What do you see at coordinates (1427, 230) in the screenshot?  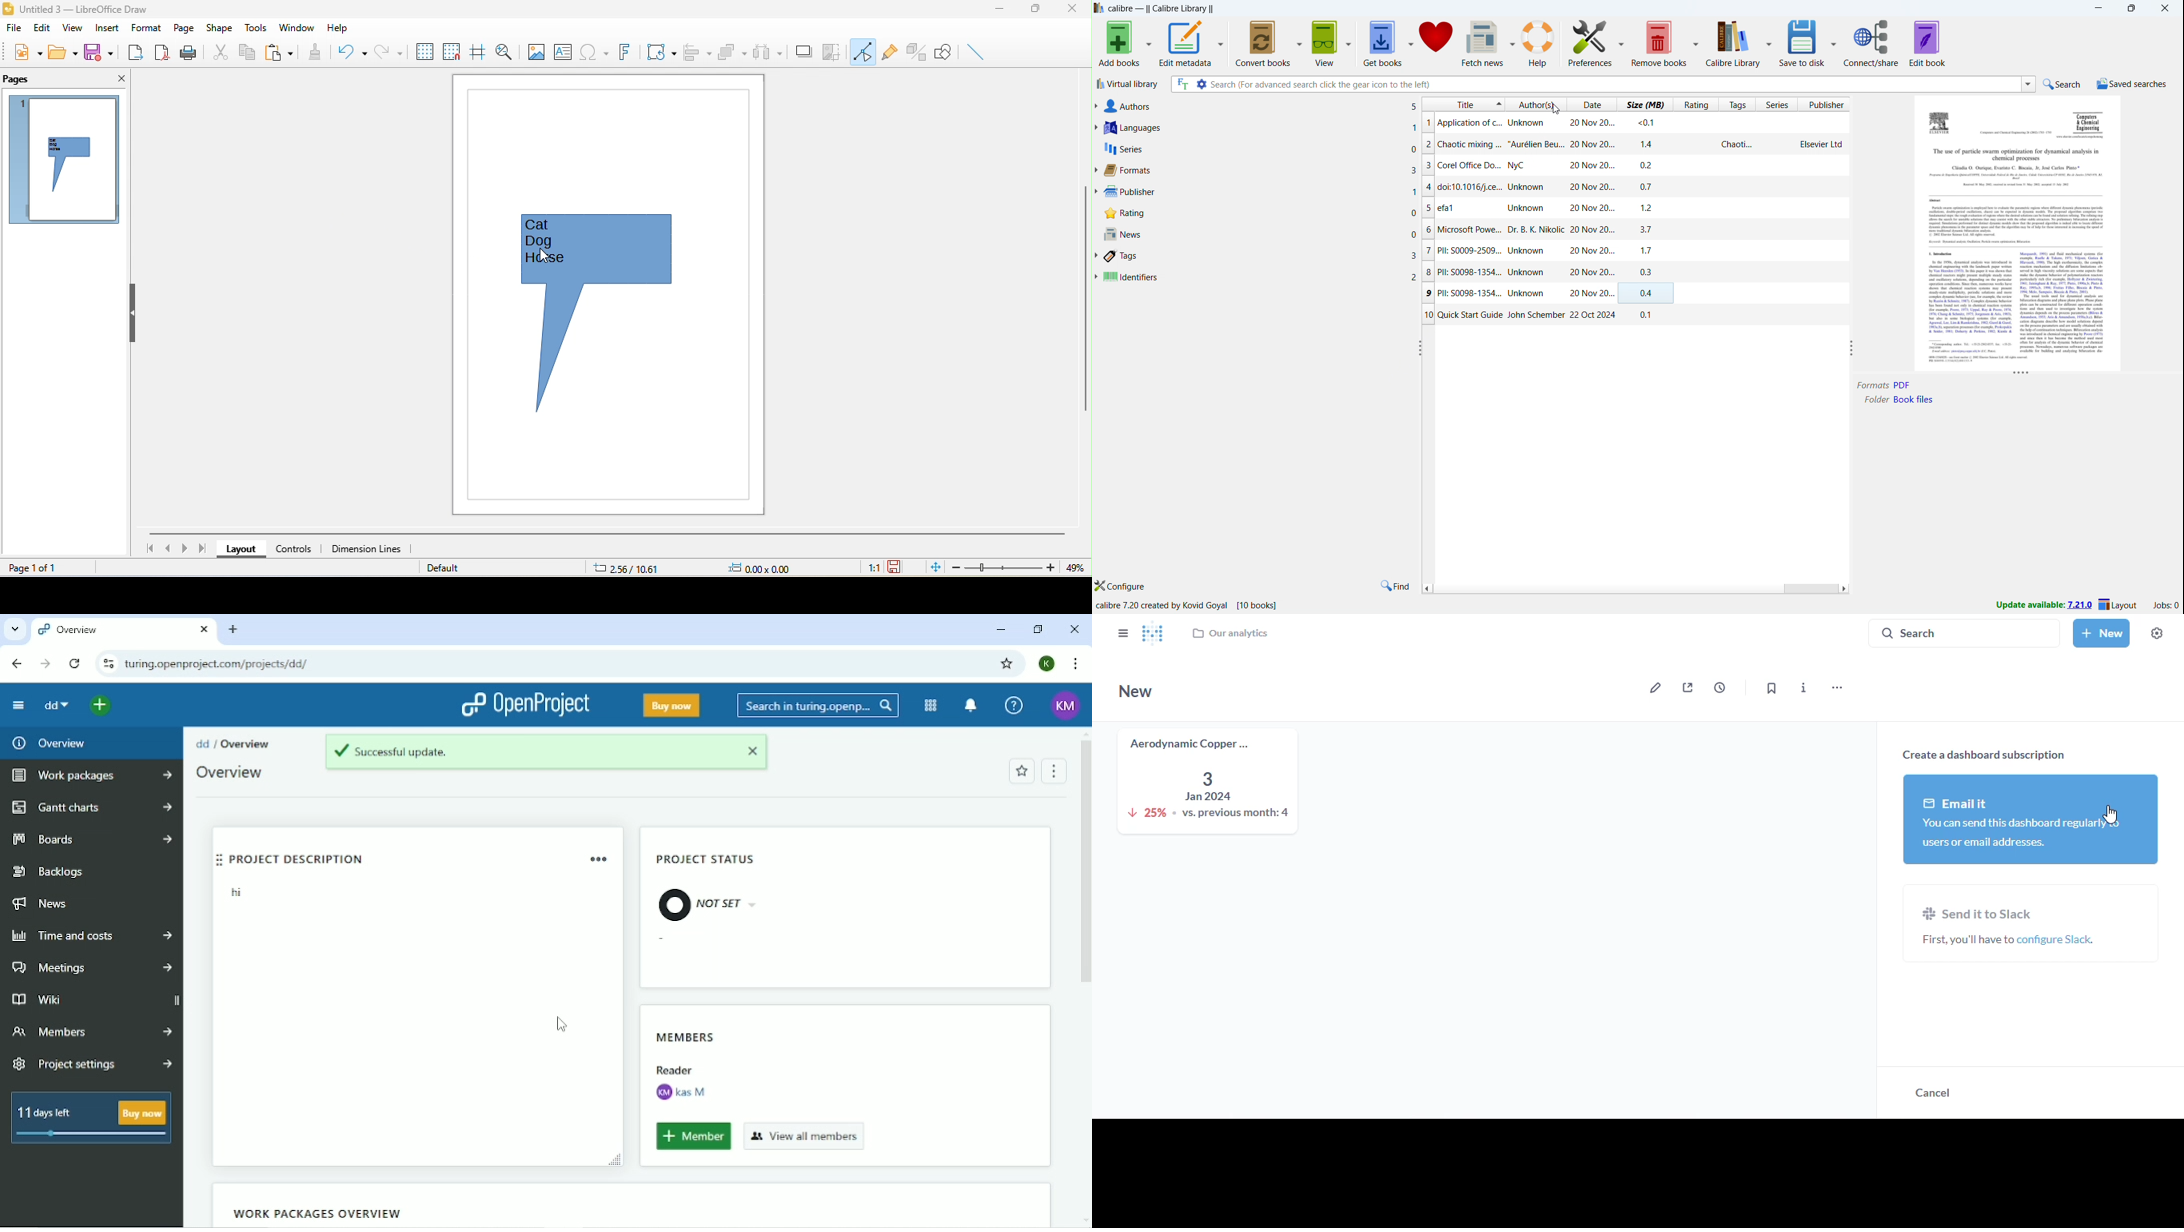 I see `6` at bounding box center [1427, 230].